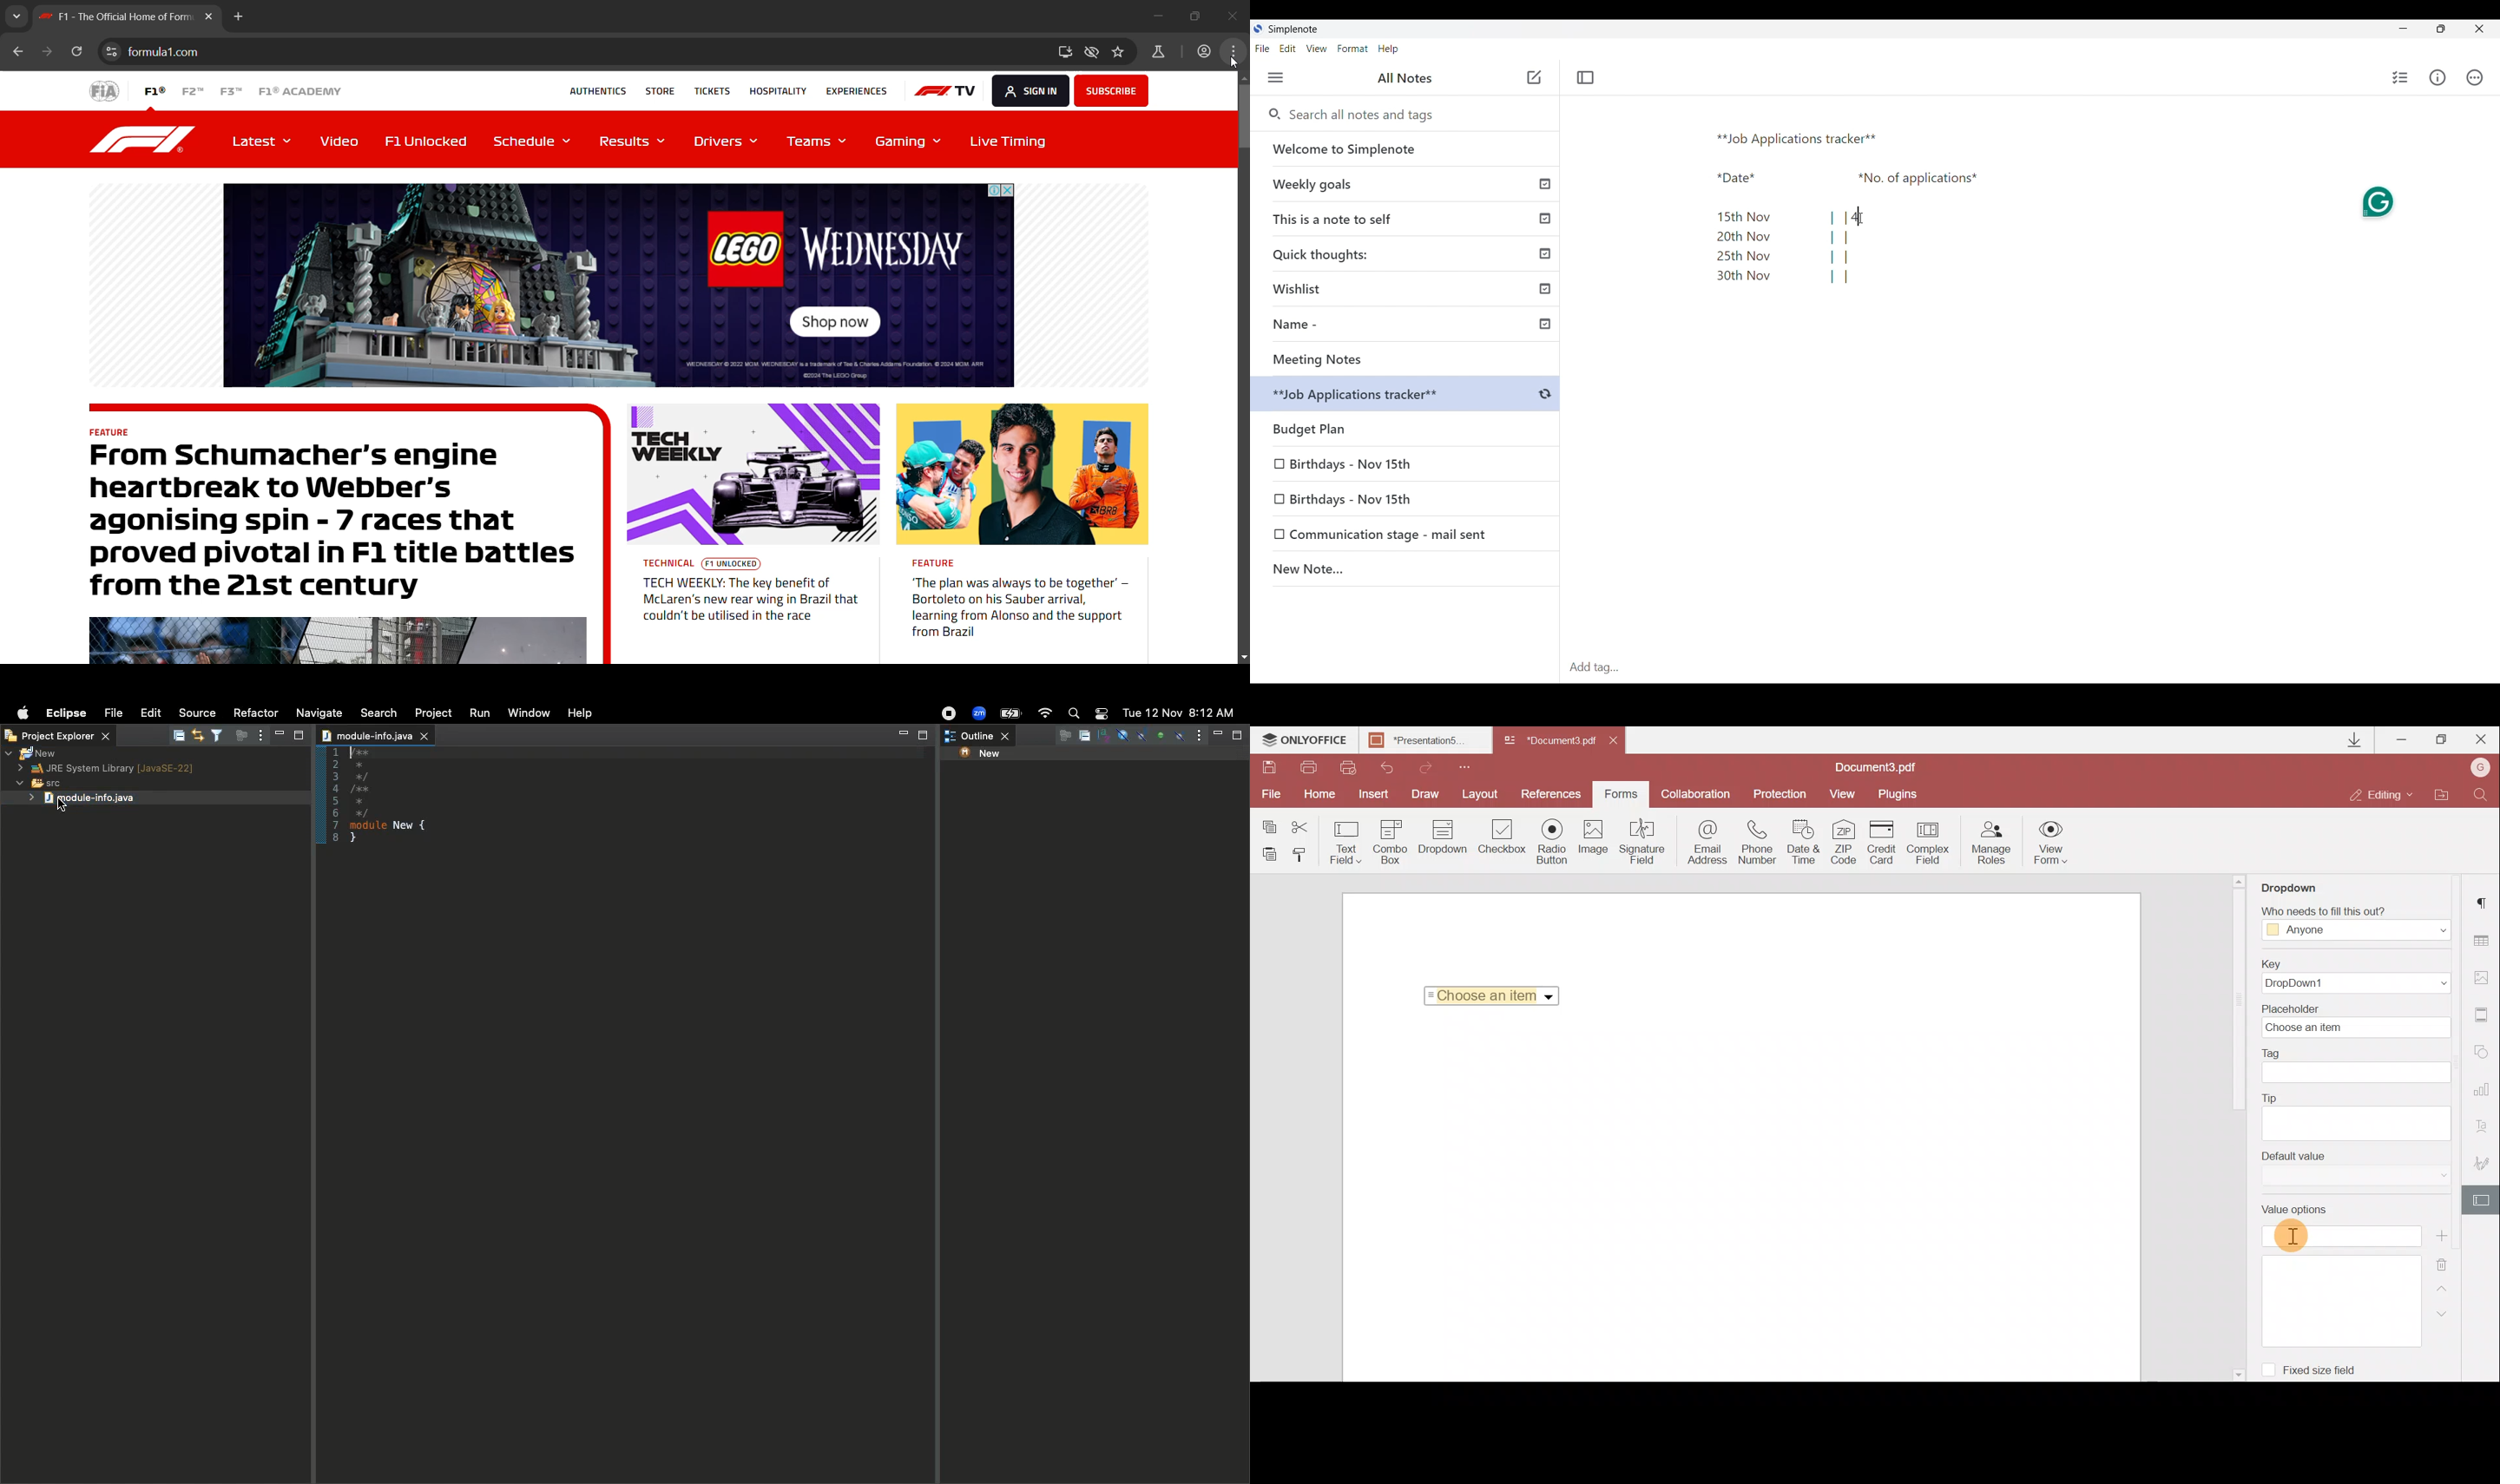 The height and width of the screenshot is (1484, 2520). Describe the element at coordinates (1026, 530) in the screenshot. I see `News: feature- plan was always to be together’ —Bortoleto on his Sauber arrival,learning from Alonso and the support from Brazil` at that location.